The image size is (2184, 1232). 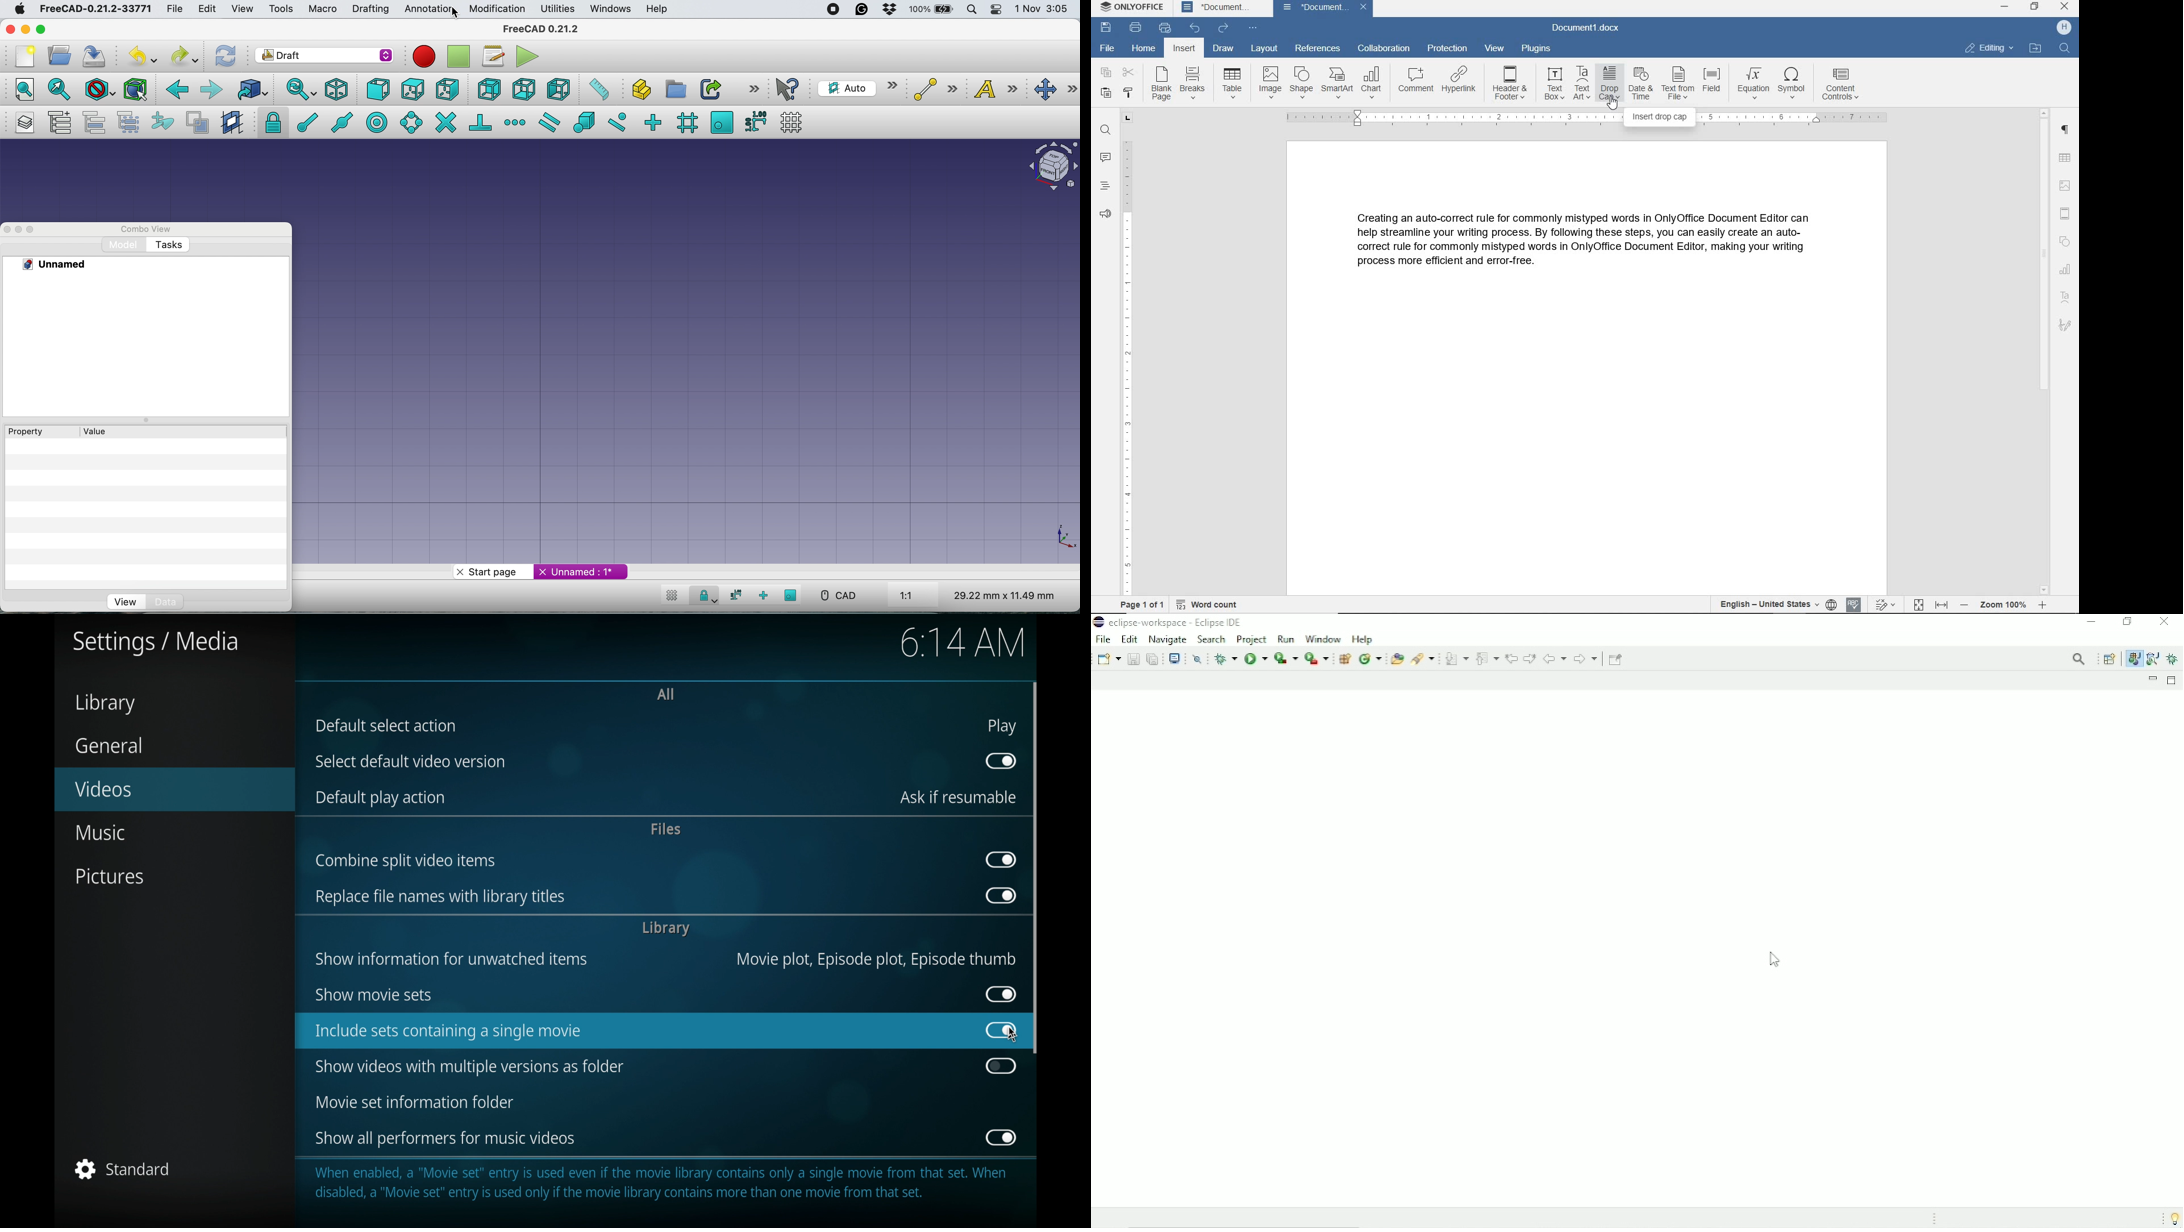 What do you see at coordinates (445, 123) in the screenshot?
I see `snap intersection` at bounding box center [445, 123].